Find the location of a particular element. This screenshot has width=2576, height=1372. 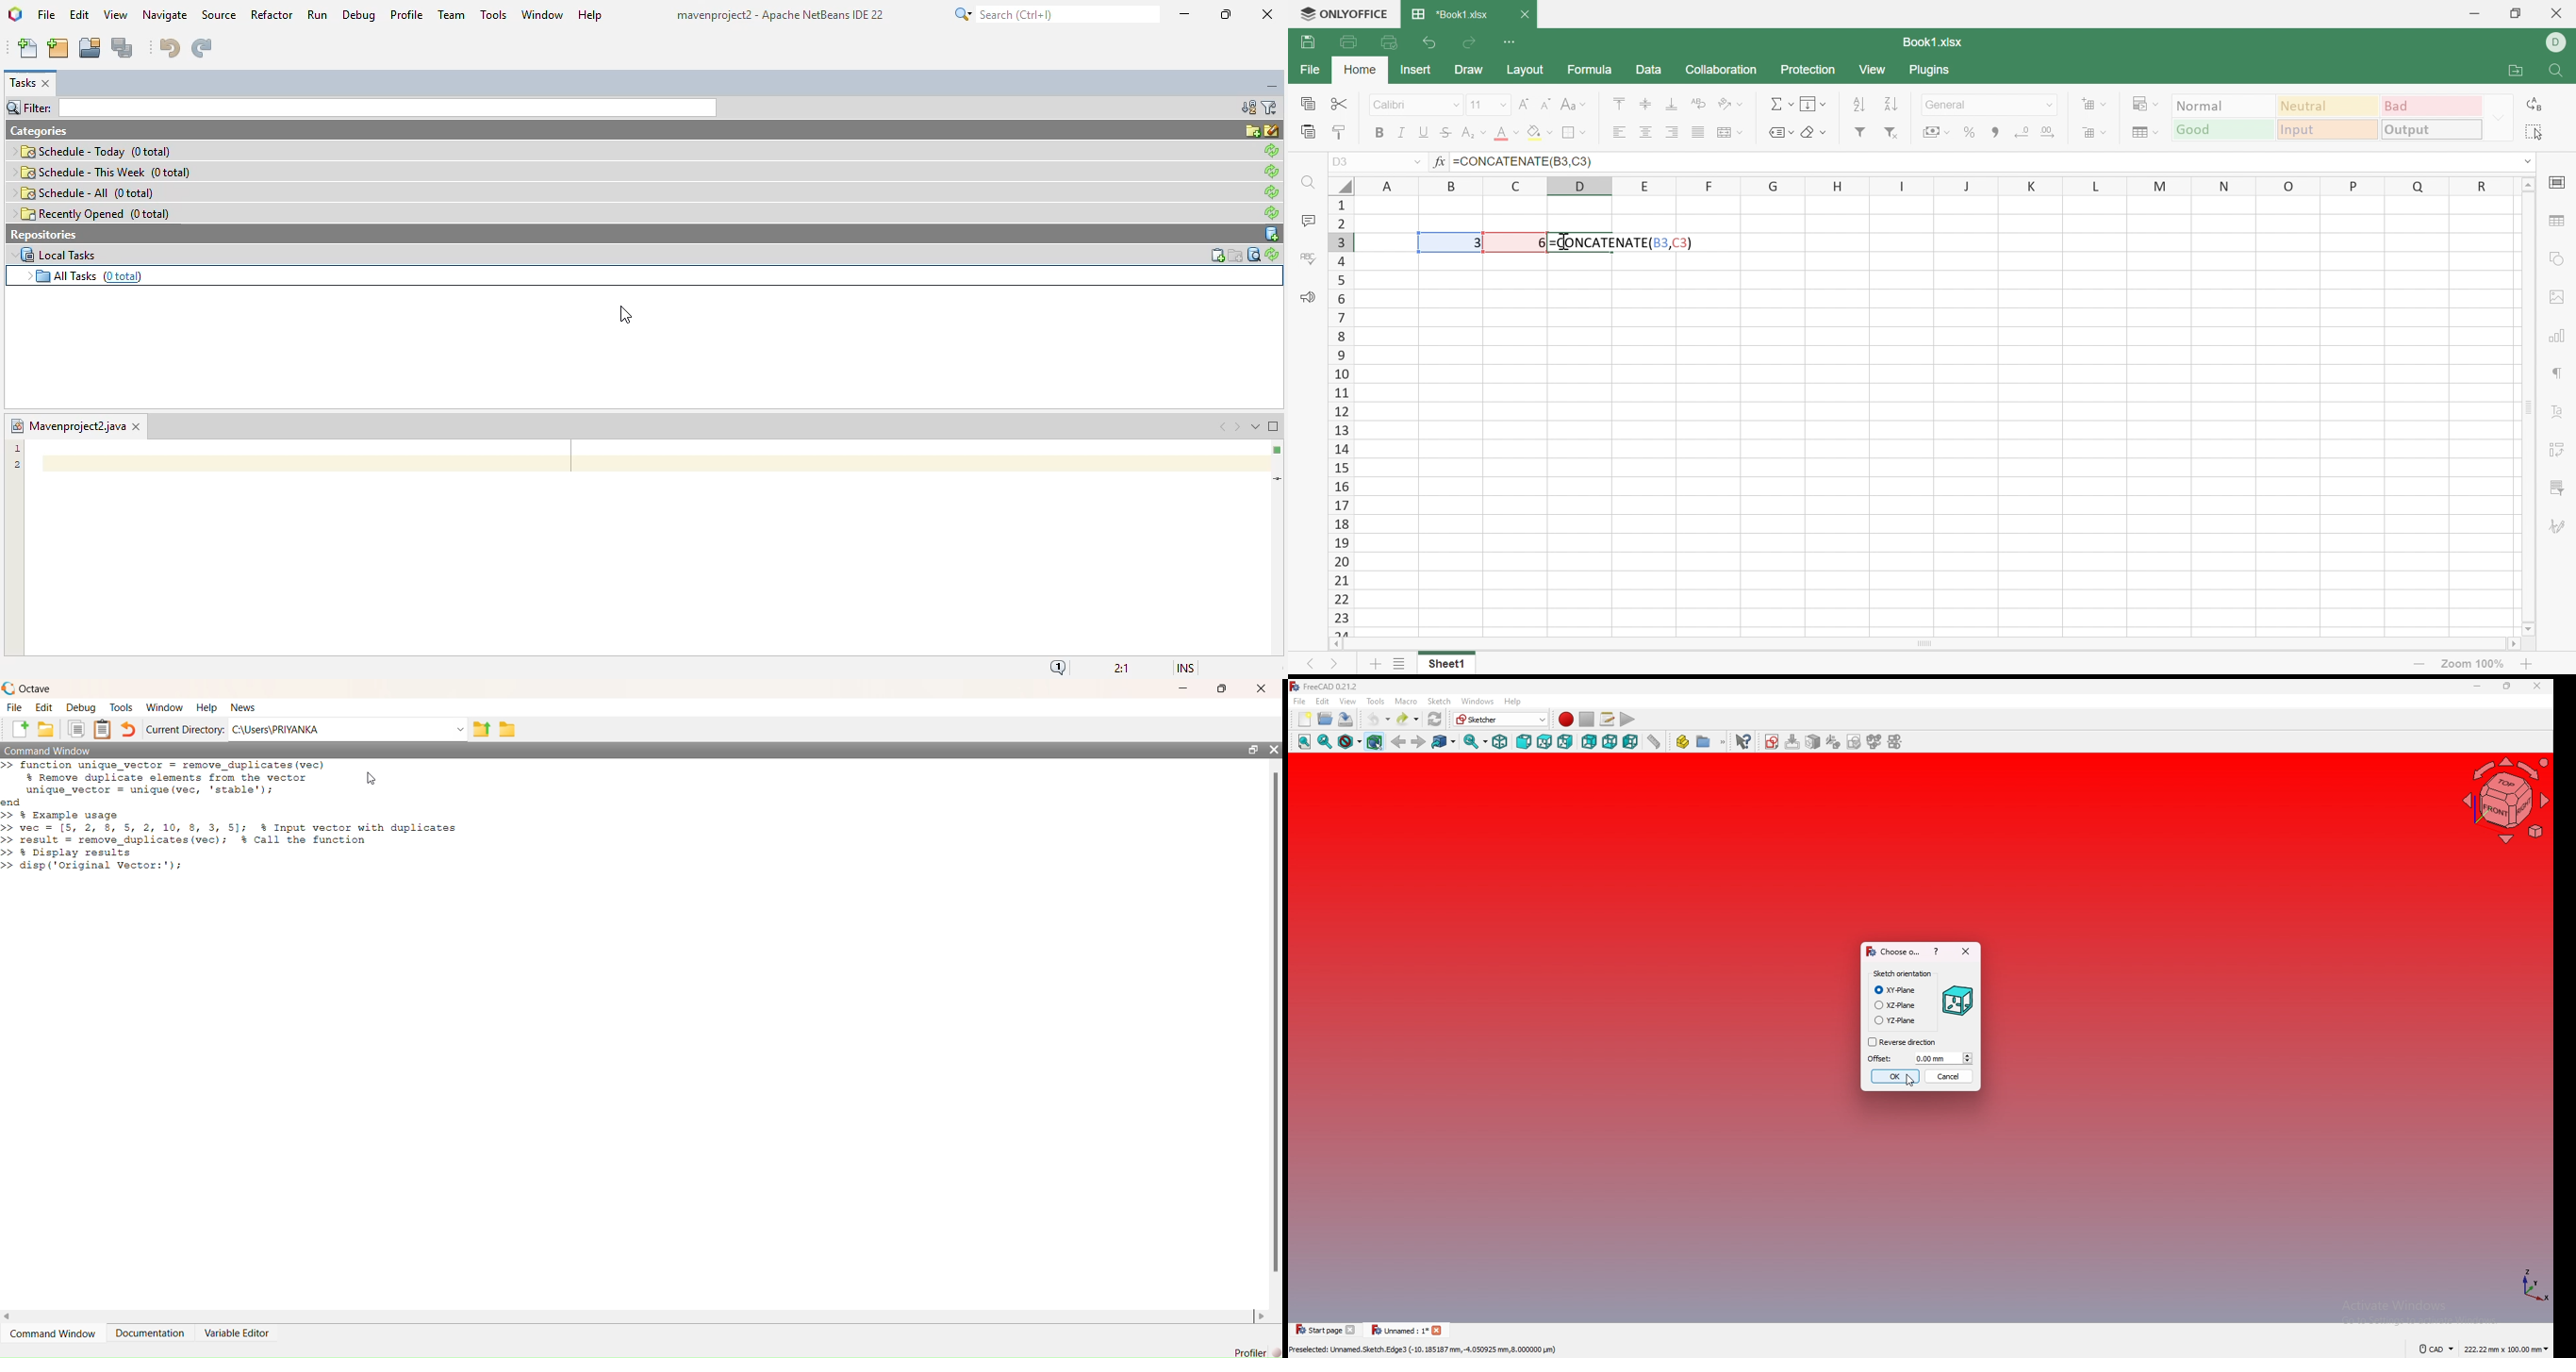

Cell settings is located at coordinates (2560, 181).